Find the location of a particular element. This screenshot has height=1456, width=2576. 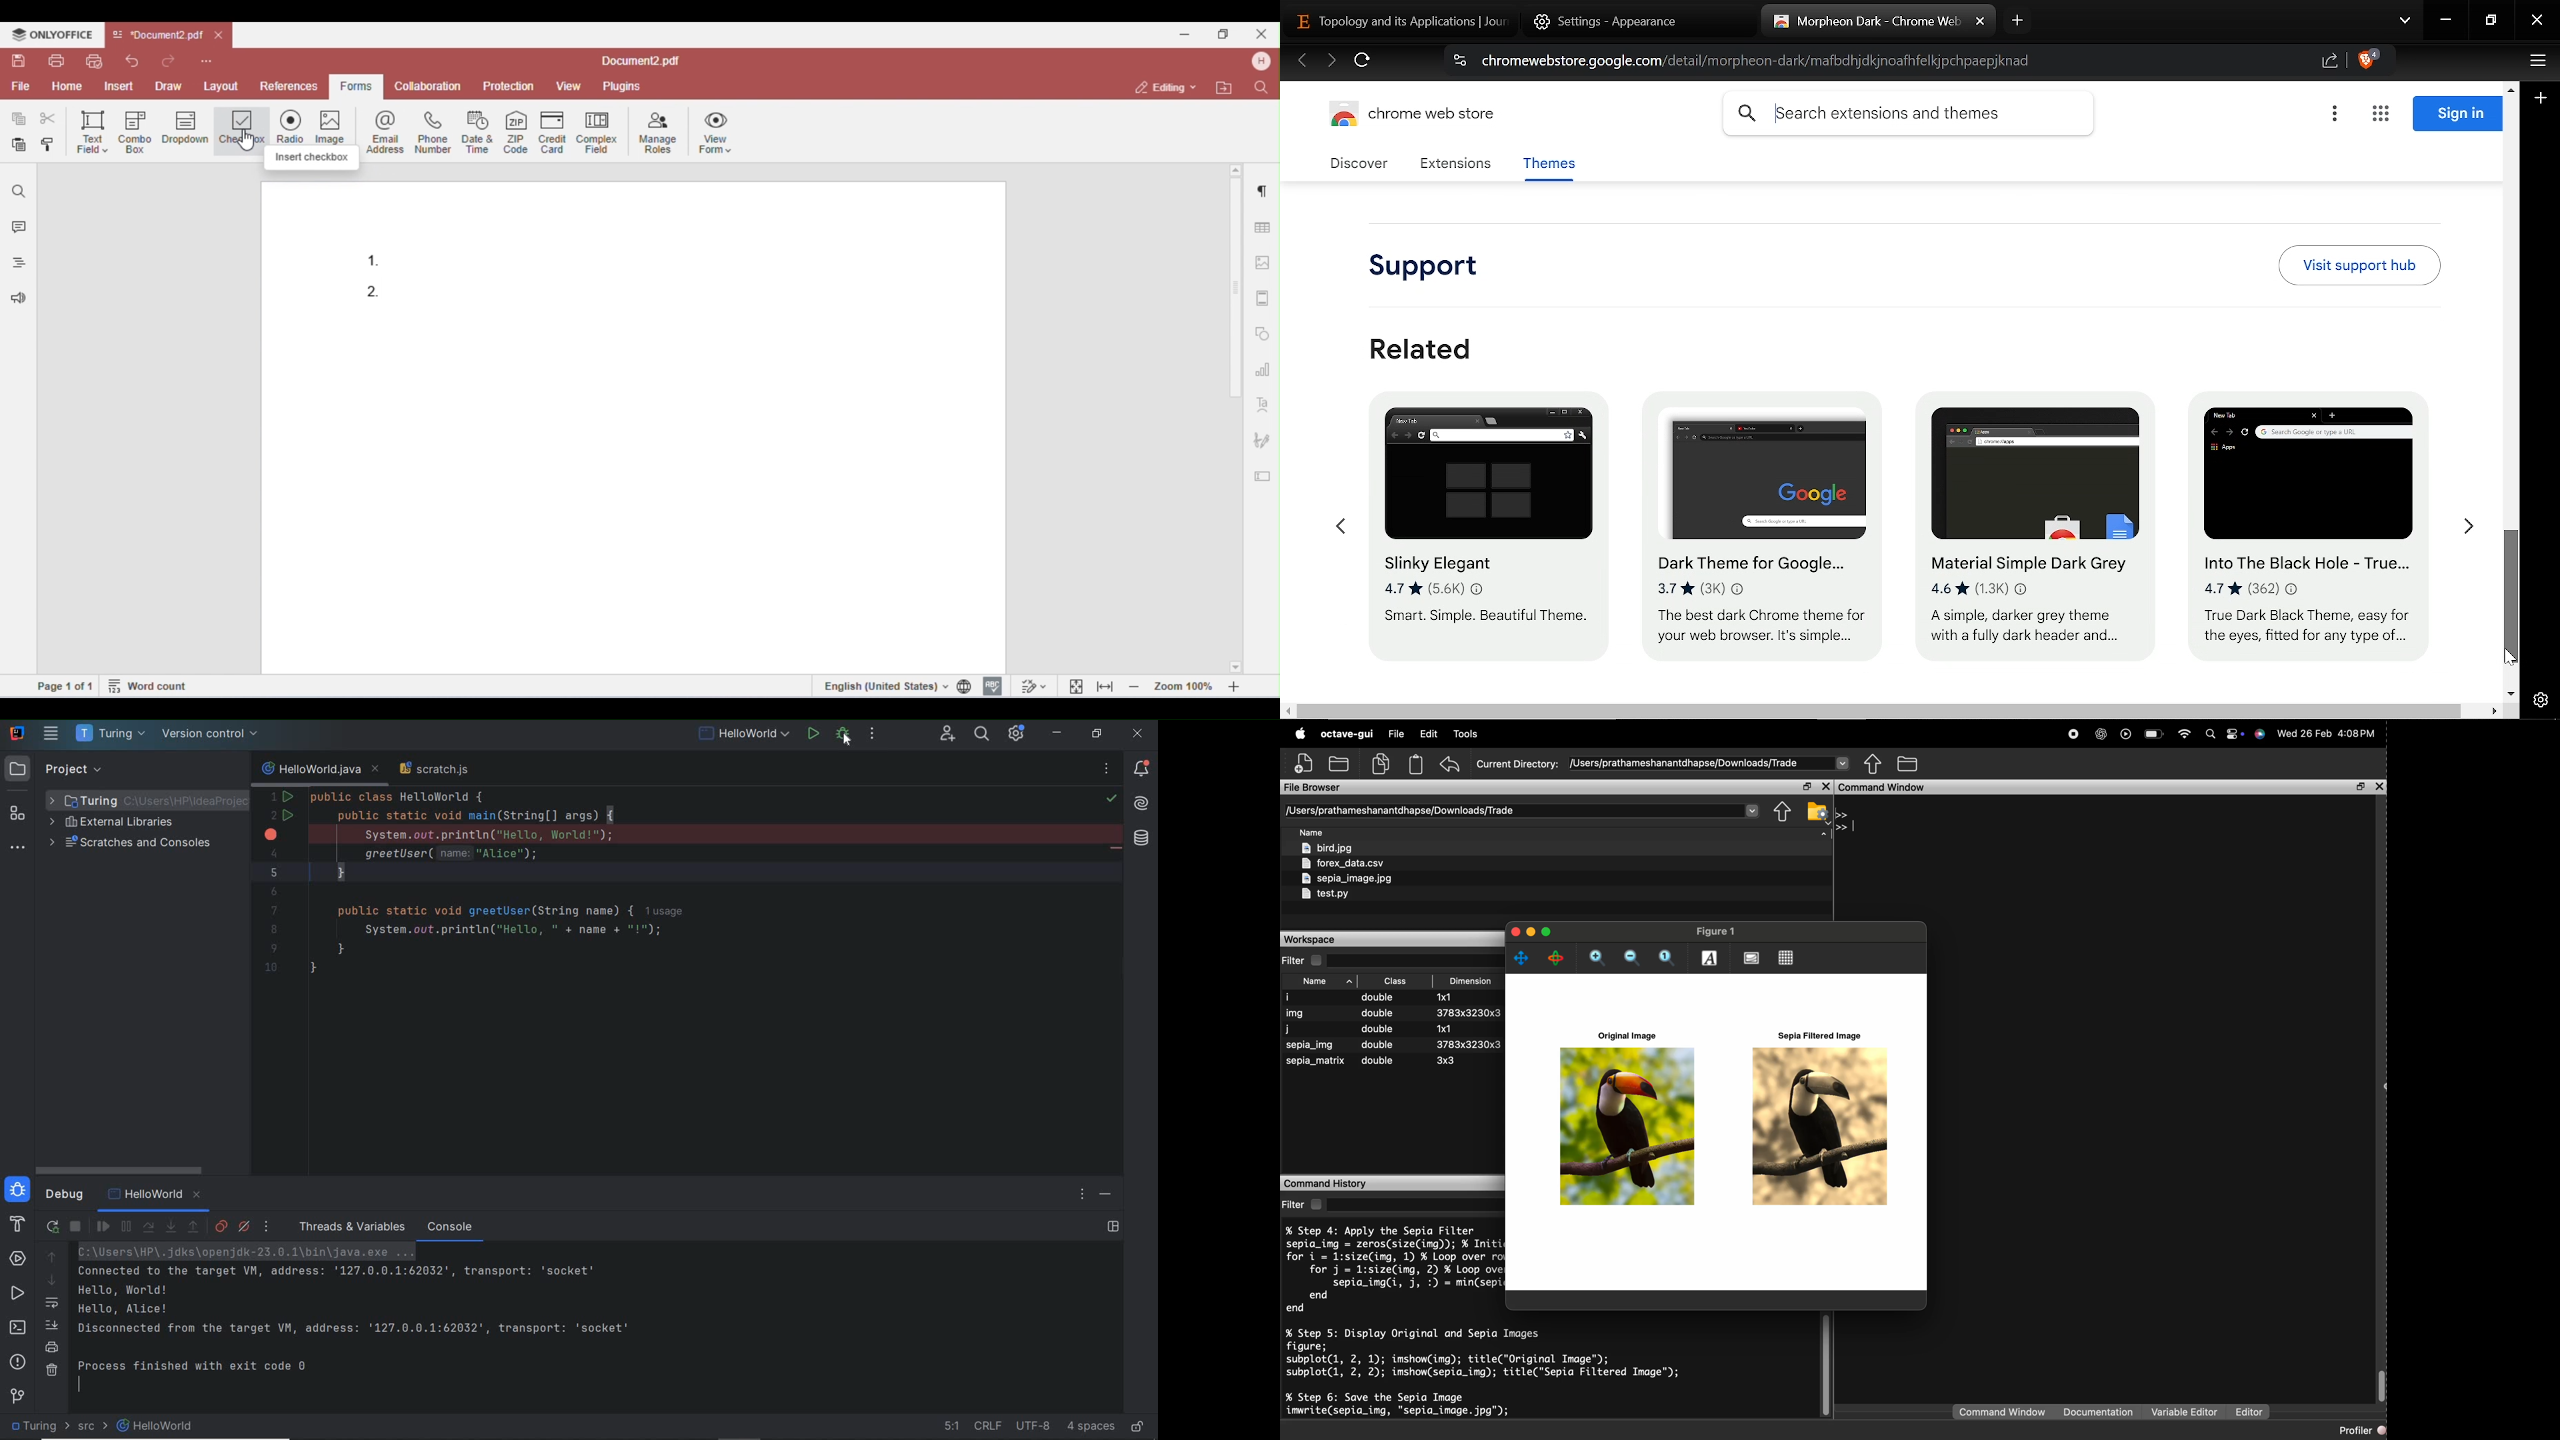

open in separate window is located at coordinates (2362, 787).